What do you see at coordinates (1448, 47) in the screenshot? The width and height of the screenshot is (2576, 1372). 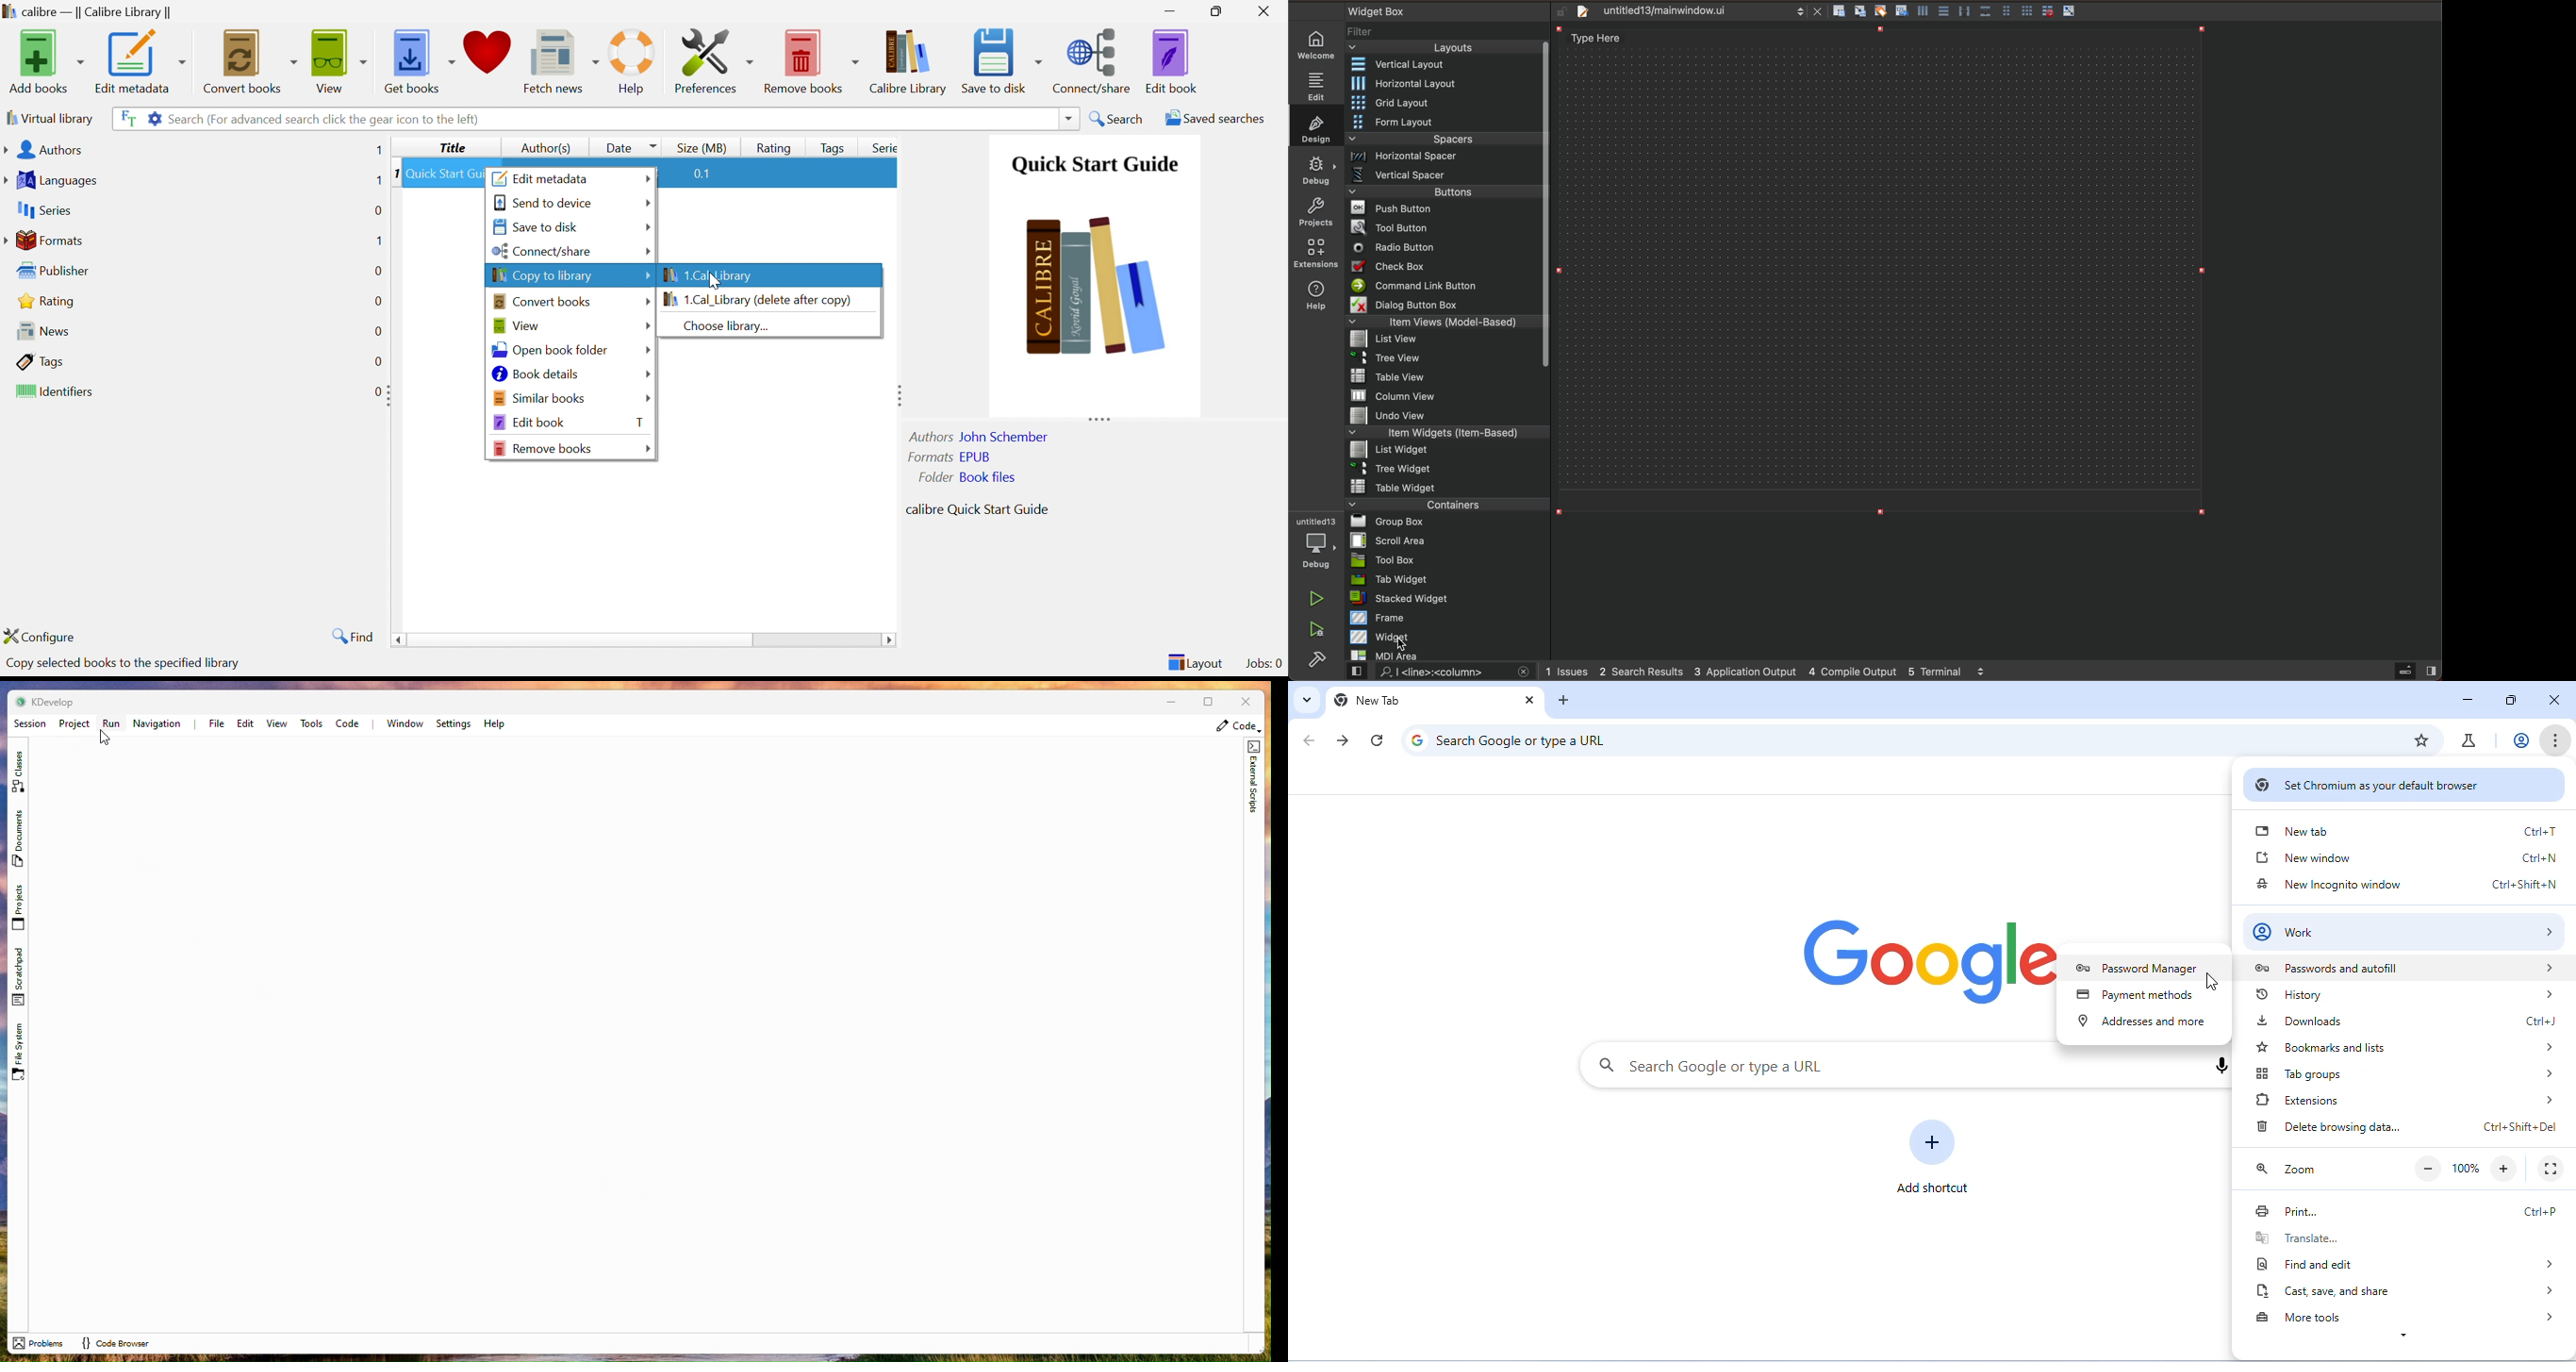 I see `layouts` at bounding box center [1448, 47].